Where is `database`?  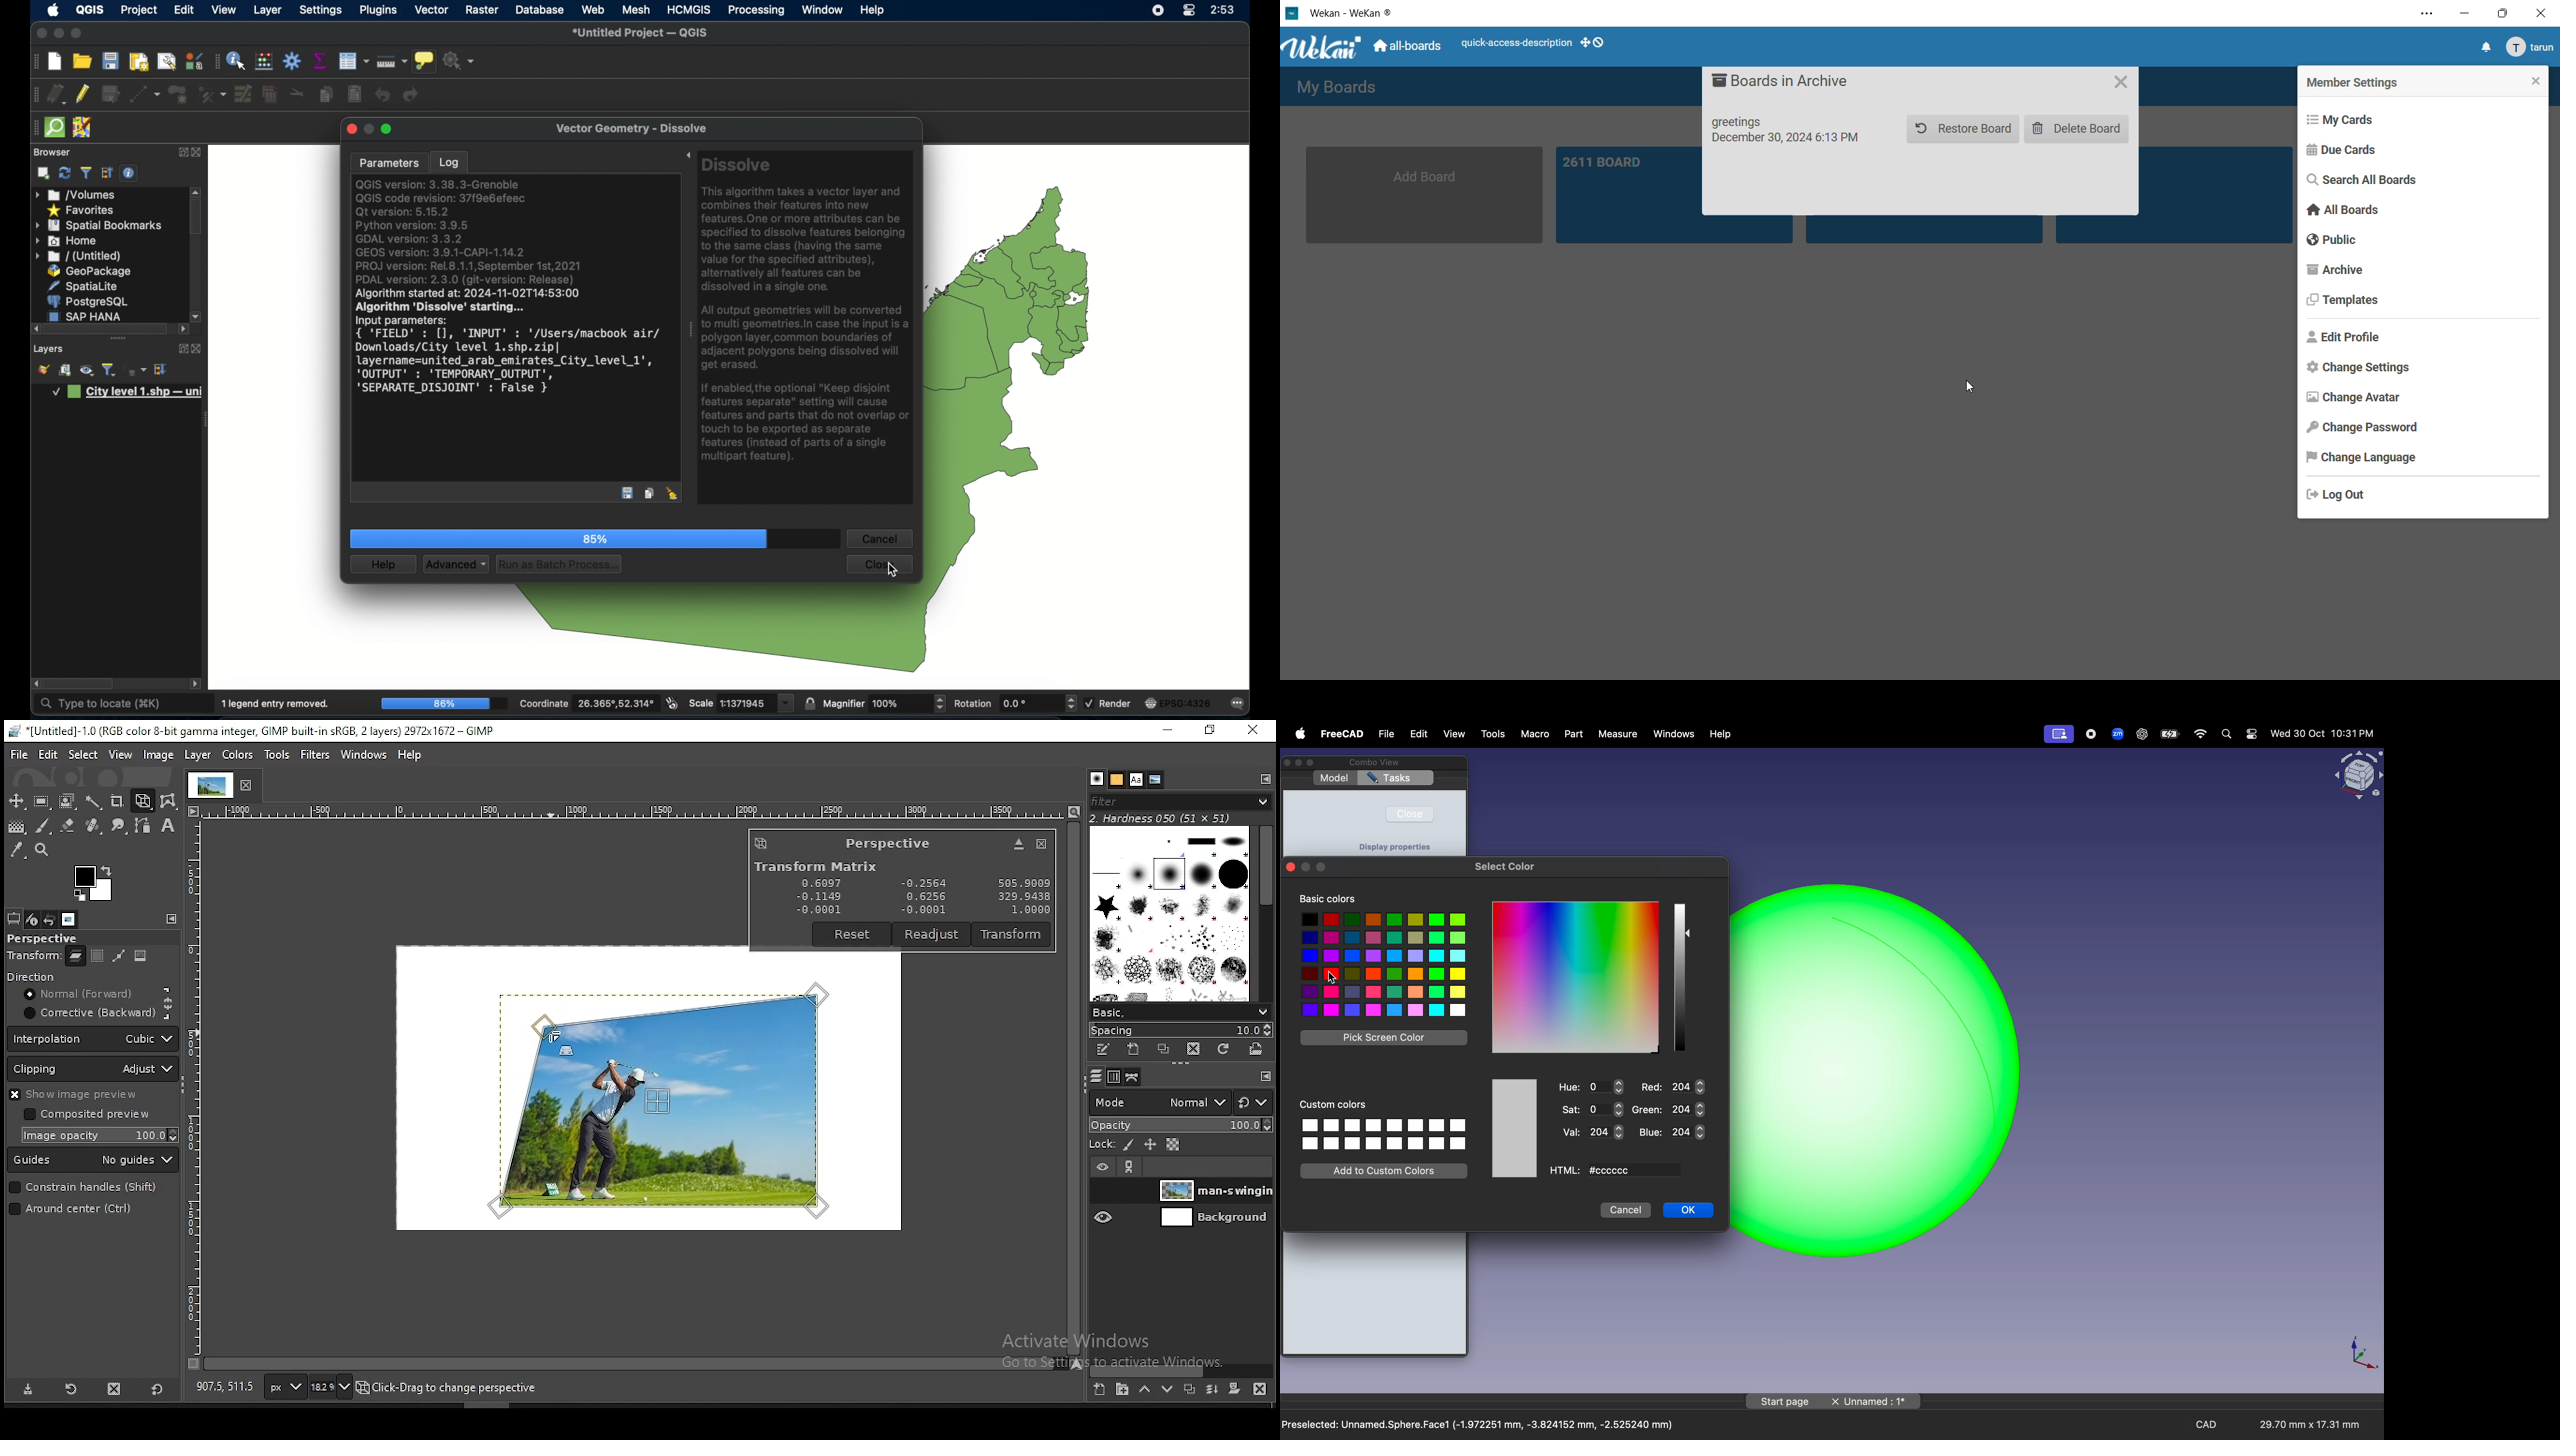
database is located at coordinates (541, 9).